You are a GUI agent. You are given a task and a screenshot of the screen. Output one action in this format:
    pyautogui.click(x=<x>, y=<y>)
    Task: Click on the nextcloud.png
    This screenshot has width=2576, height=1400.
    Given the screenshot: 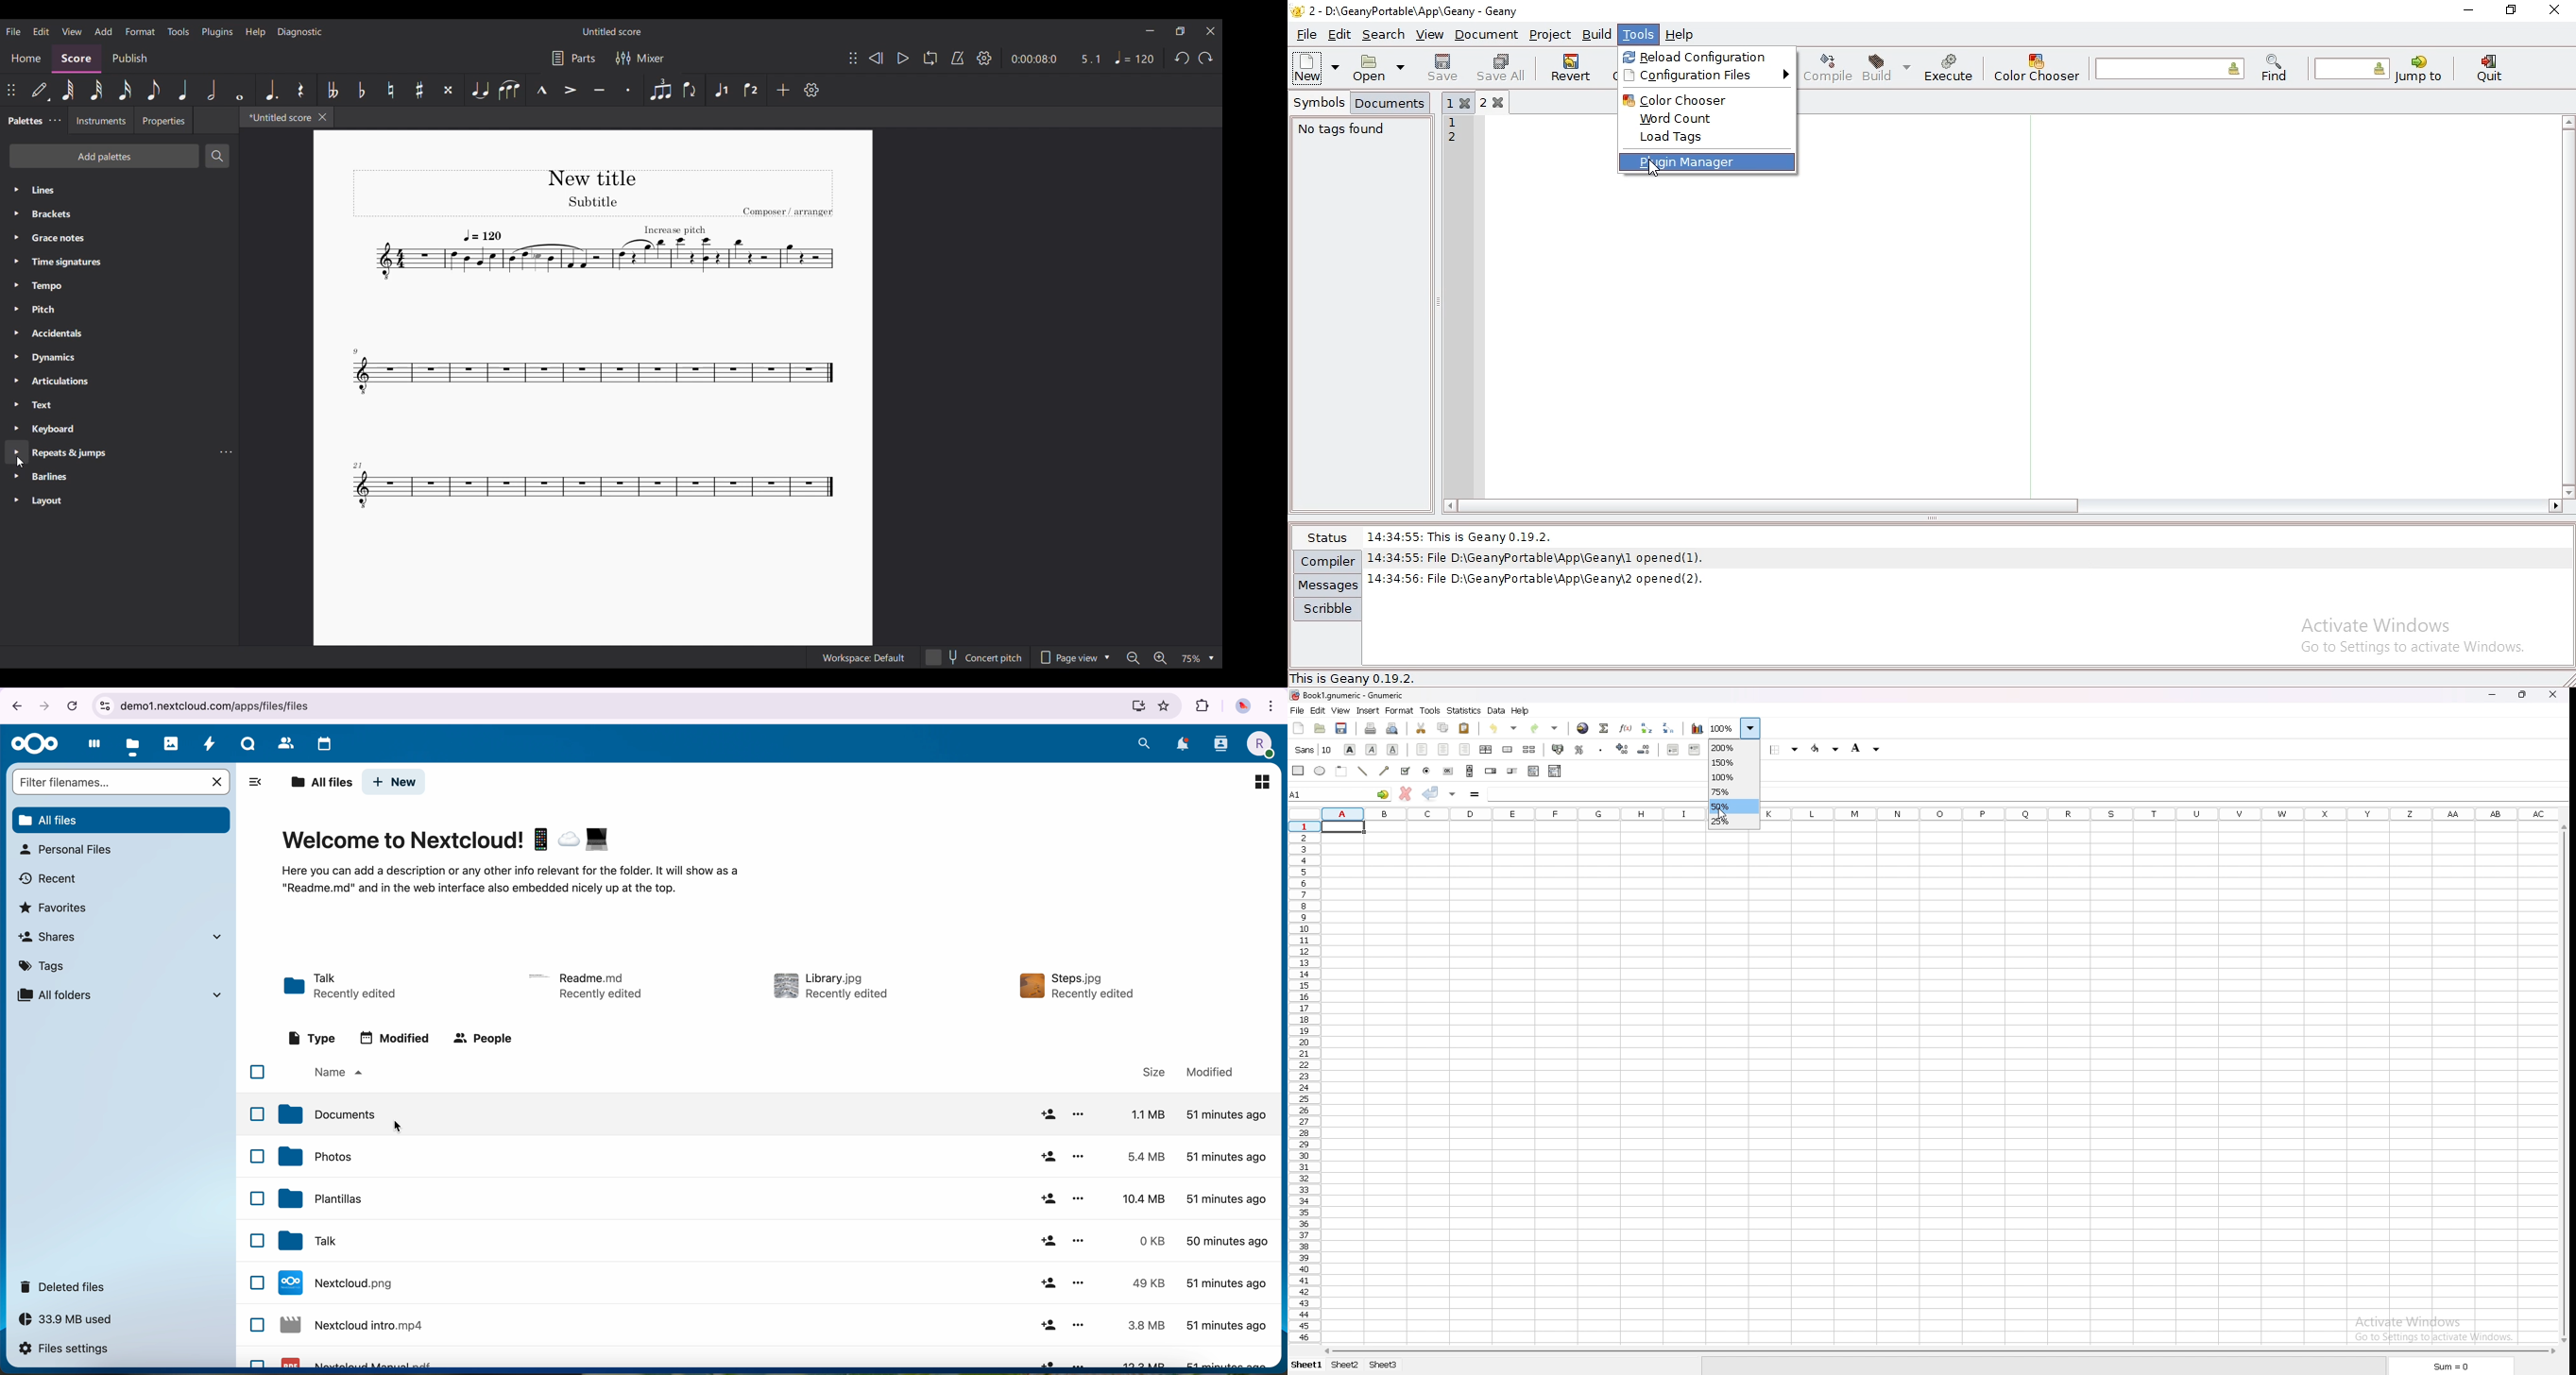 What is the action you would take?
    pyautogui.click(x=336, y=1281)
    